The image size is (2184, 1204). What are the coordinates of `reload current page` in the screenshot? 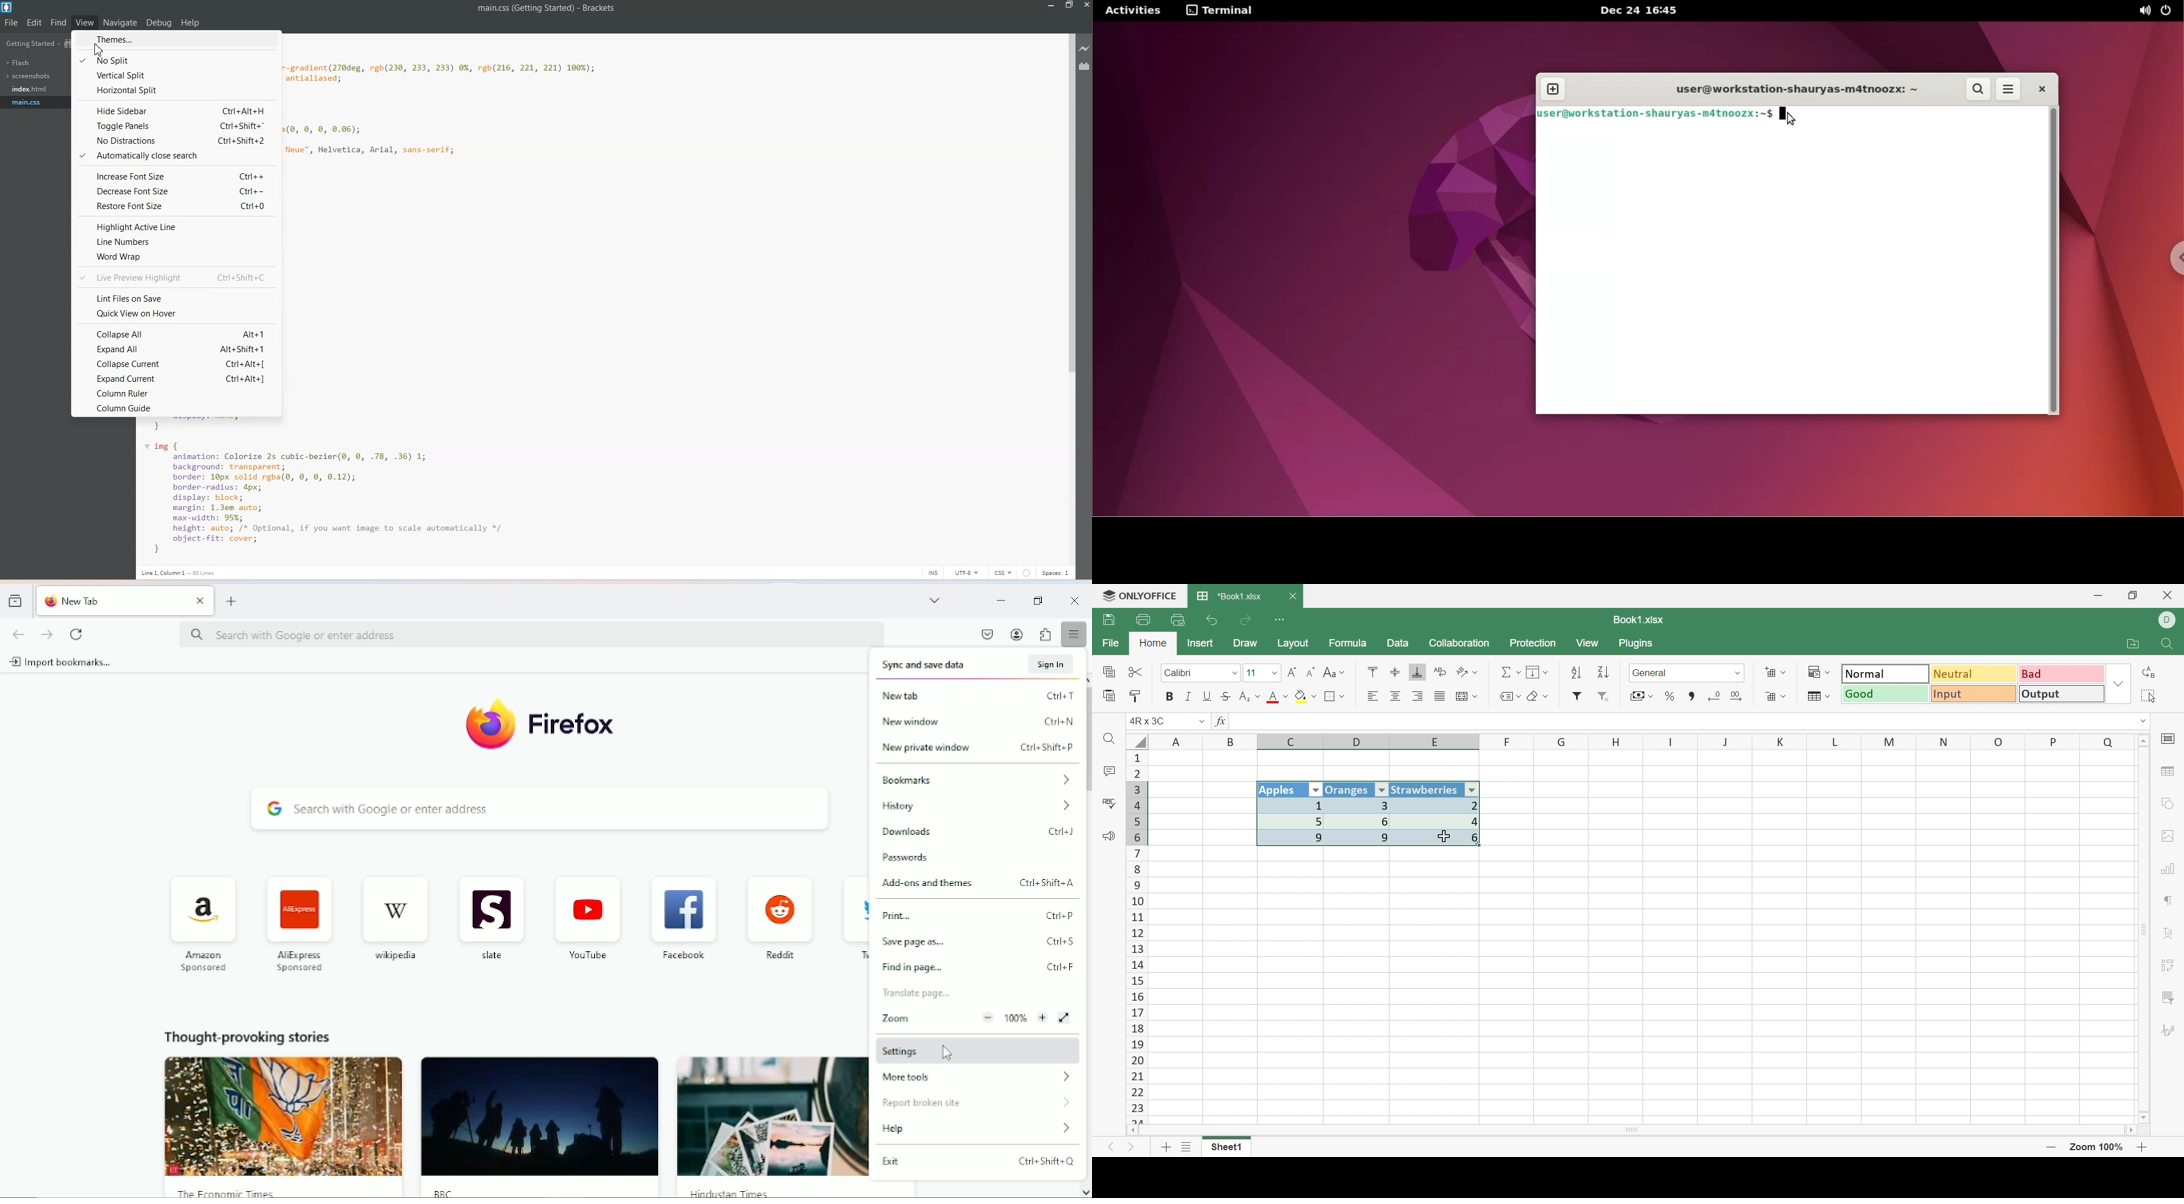 It's located at (79, 633).